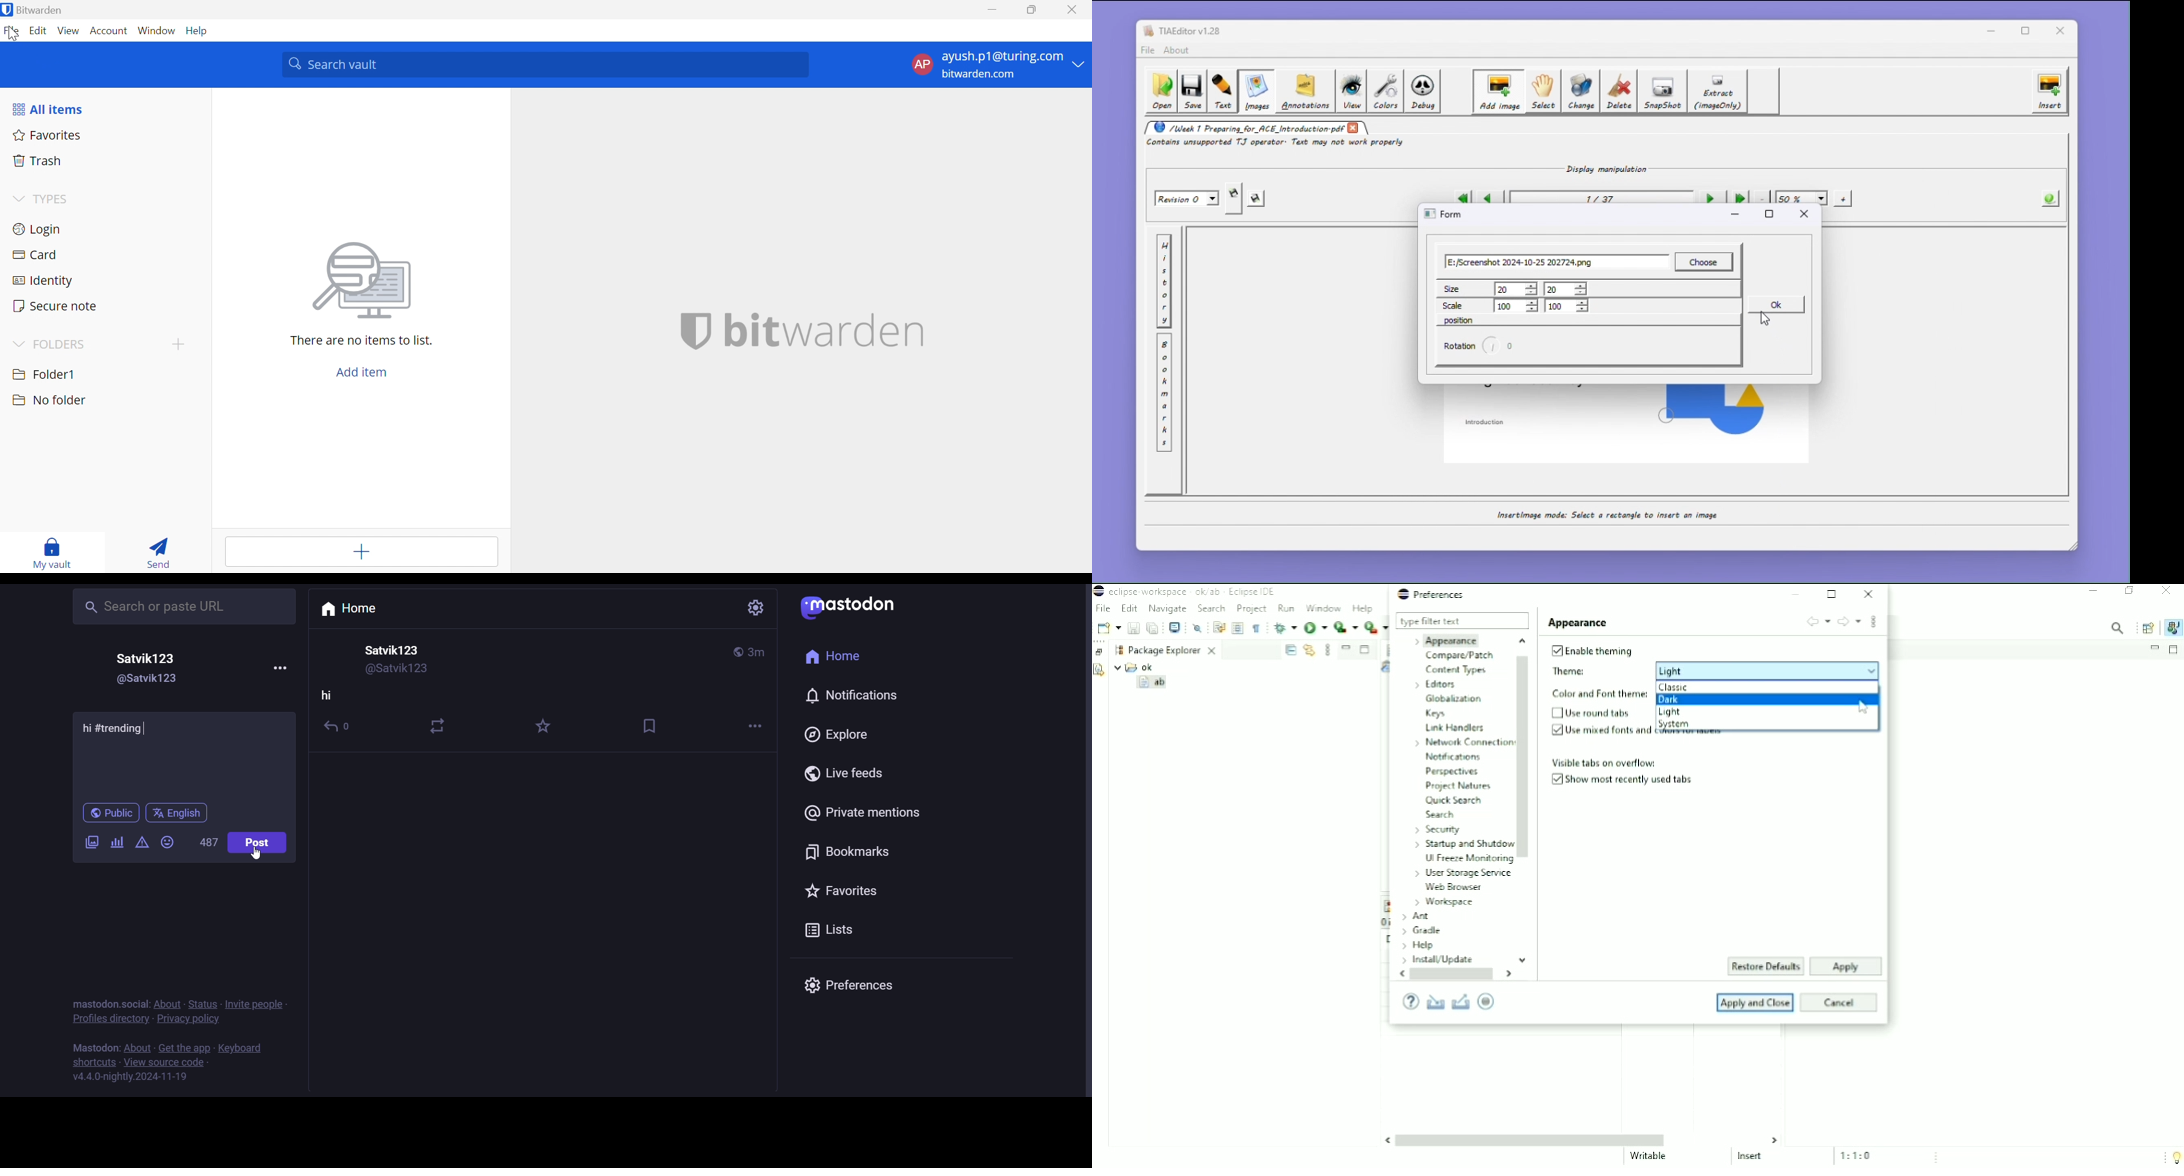  I want to click on user id, so click(400, 670).